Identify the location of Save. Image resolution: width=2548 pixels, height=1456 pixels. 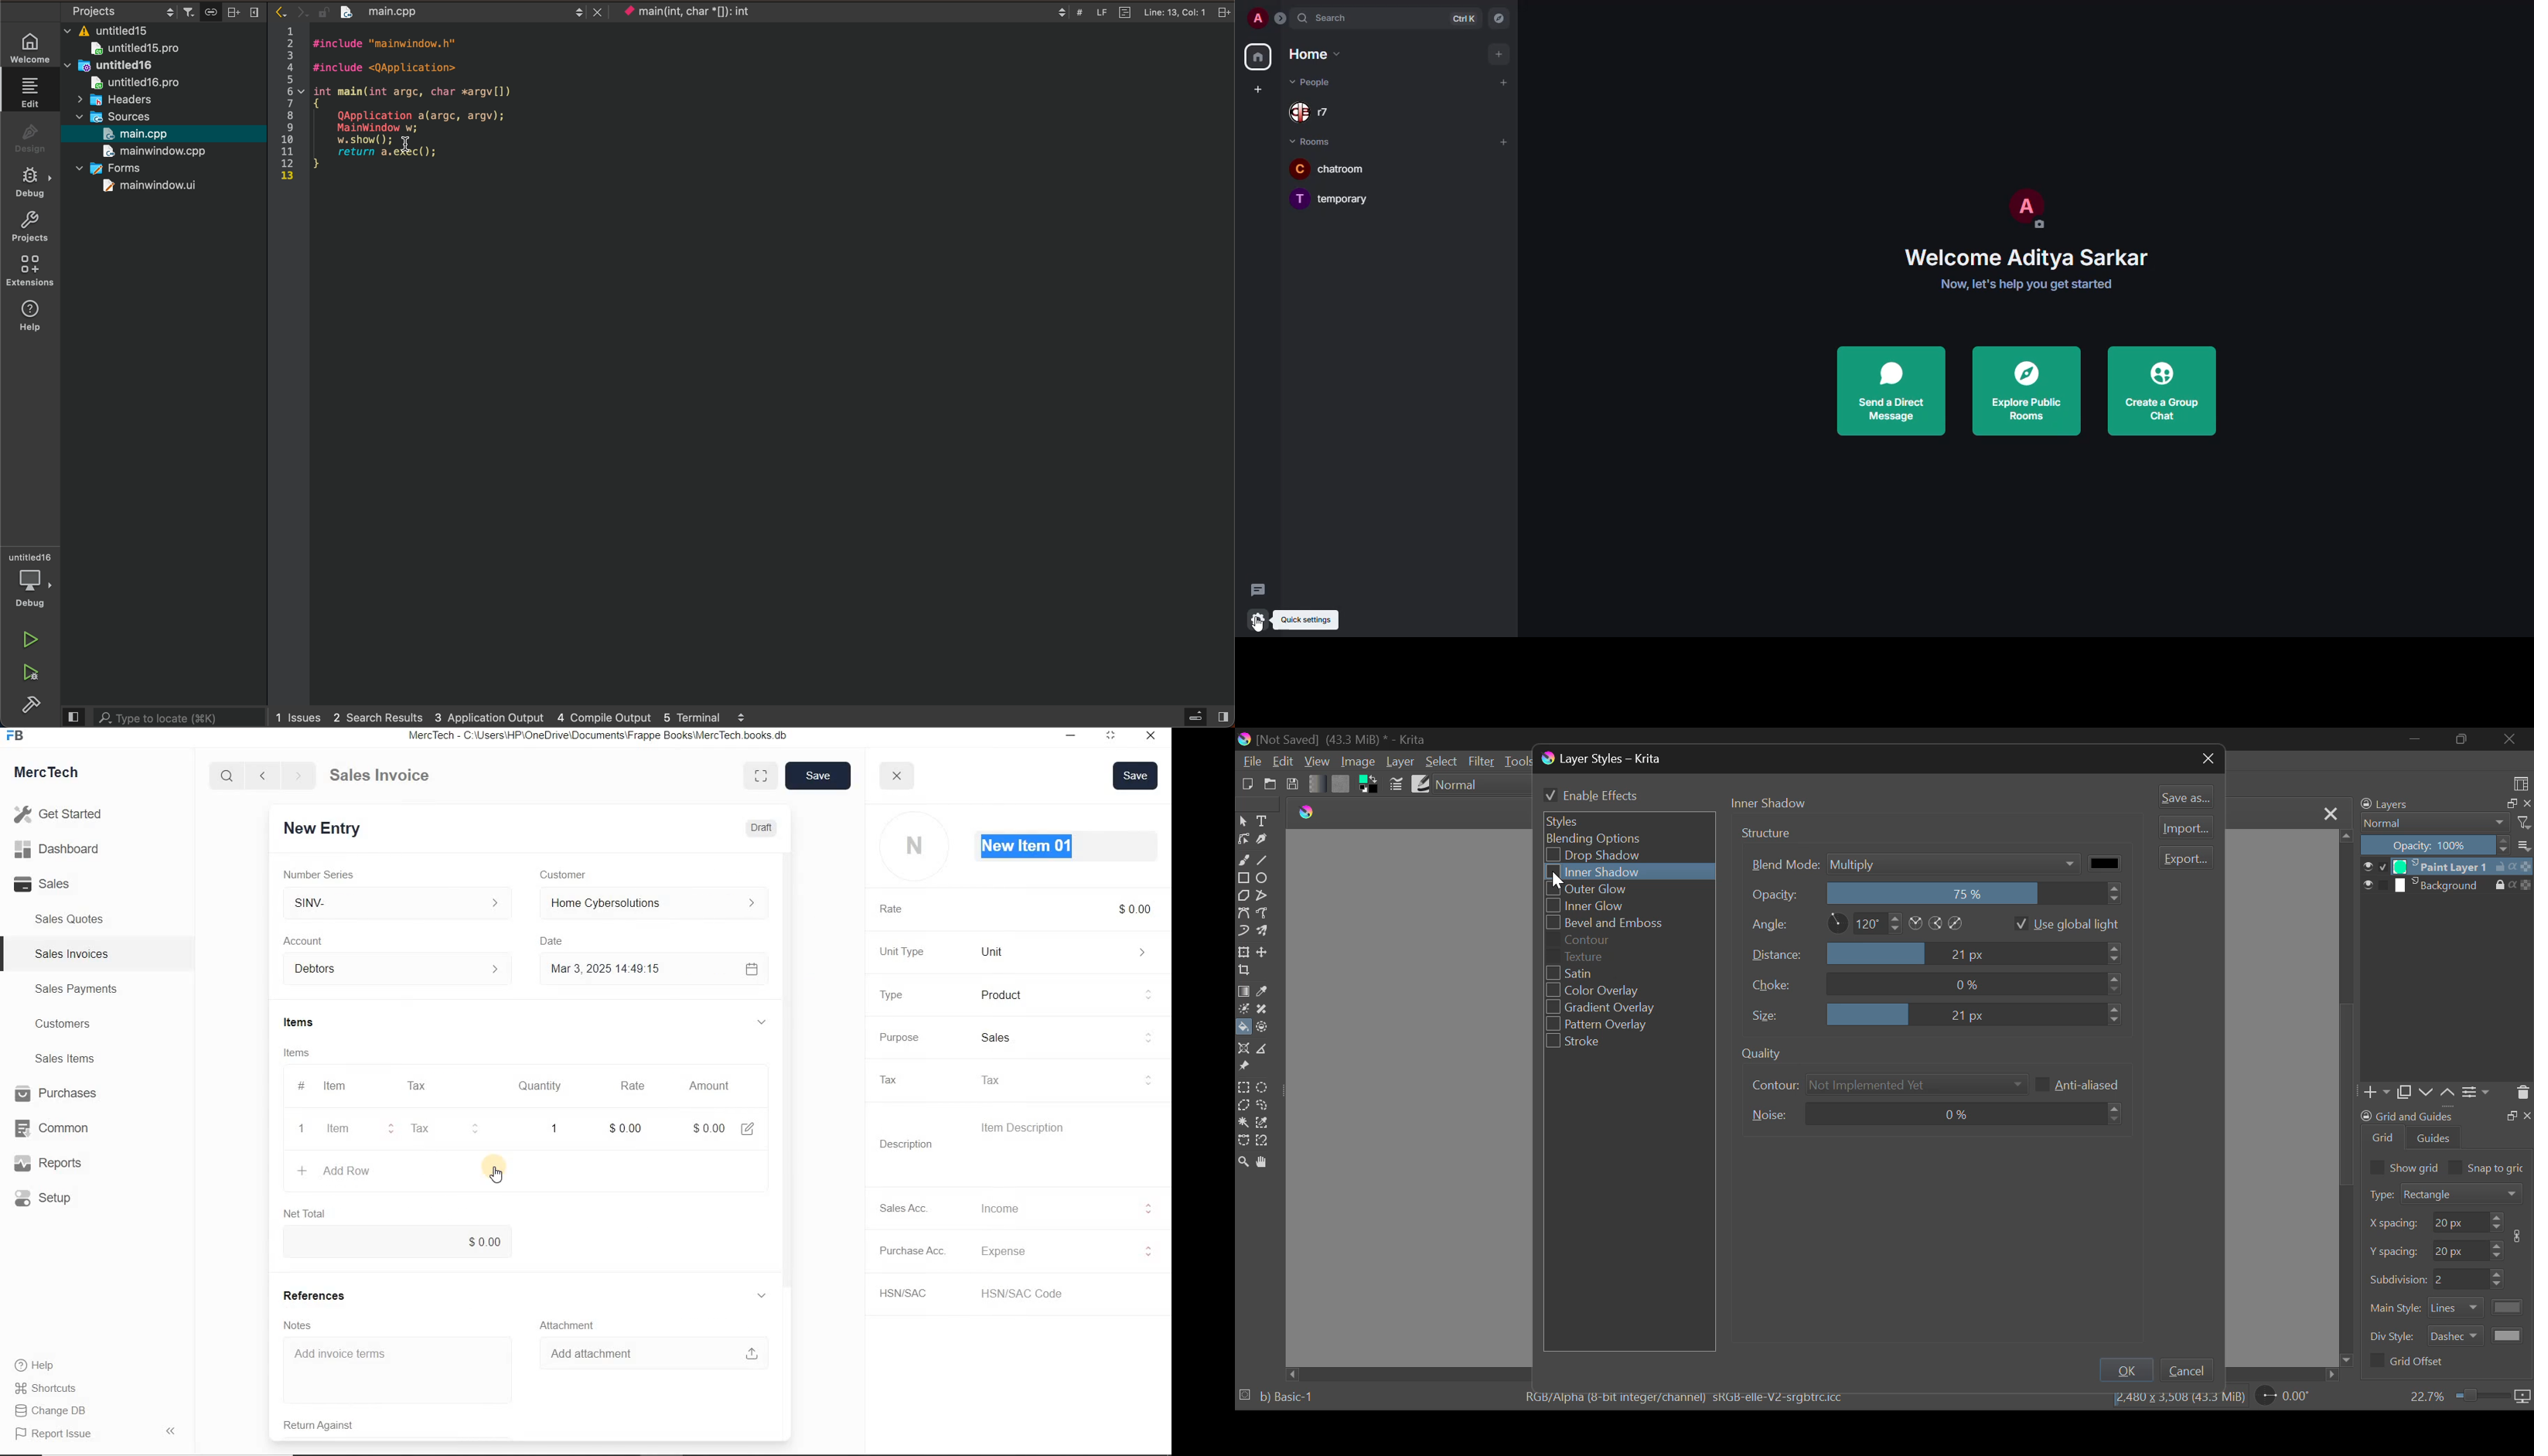
(1137, 775).